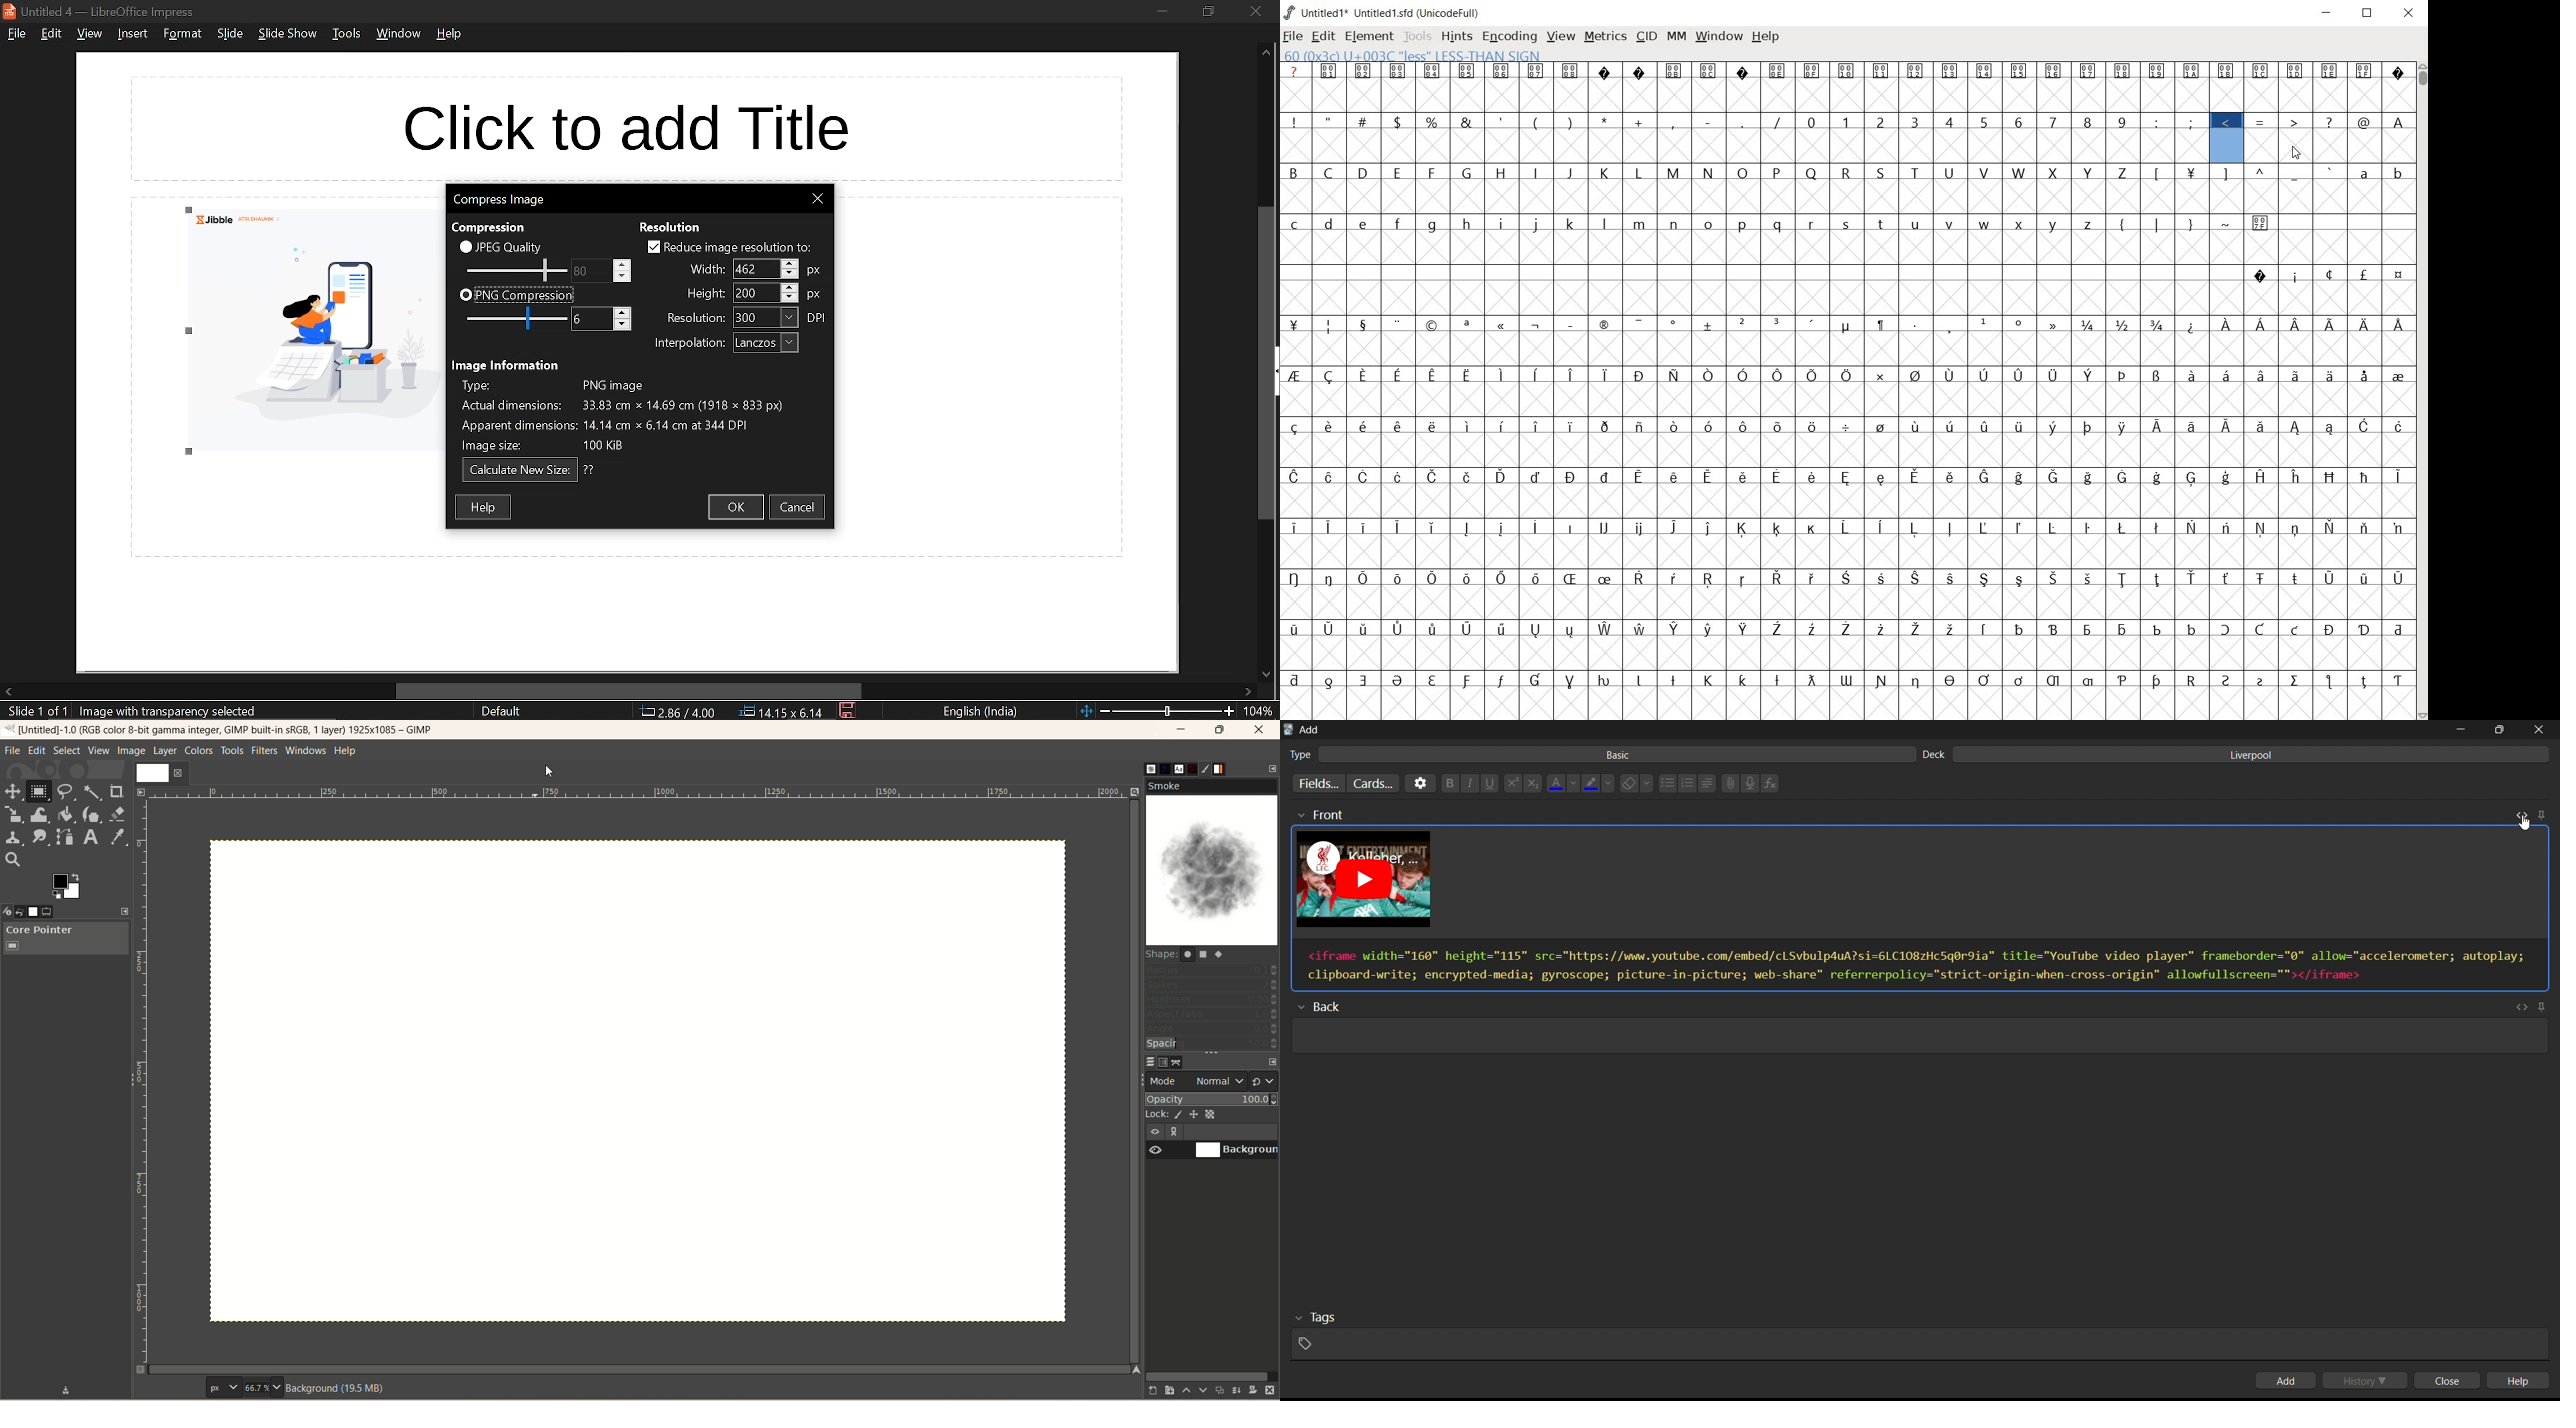 This screenshot has width=2576, height=1428. What do you see at coordinates (1511, 784) in the screenshot?
I see `superscript` at bounding box center [1511, 784].